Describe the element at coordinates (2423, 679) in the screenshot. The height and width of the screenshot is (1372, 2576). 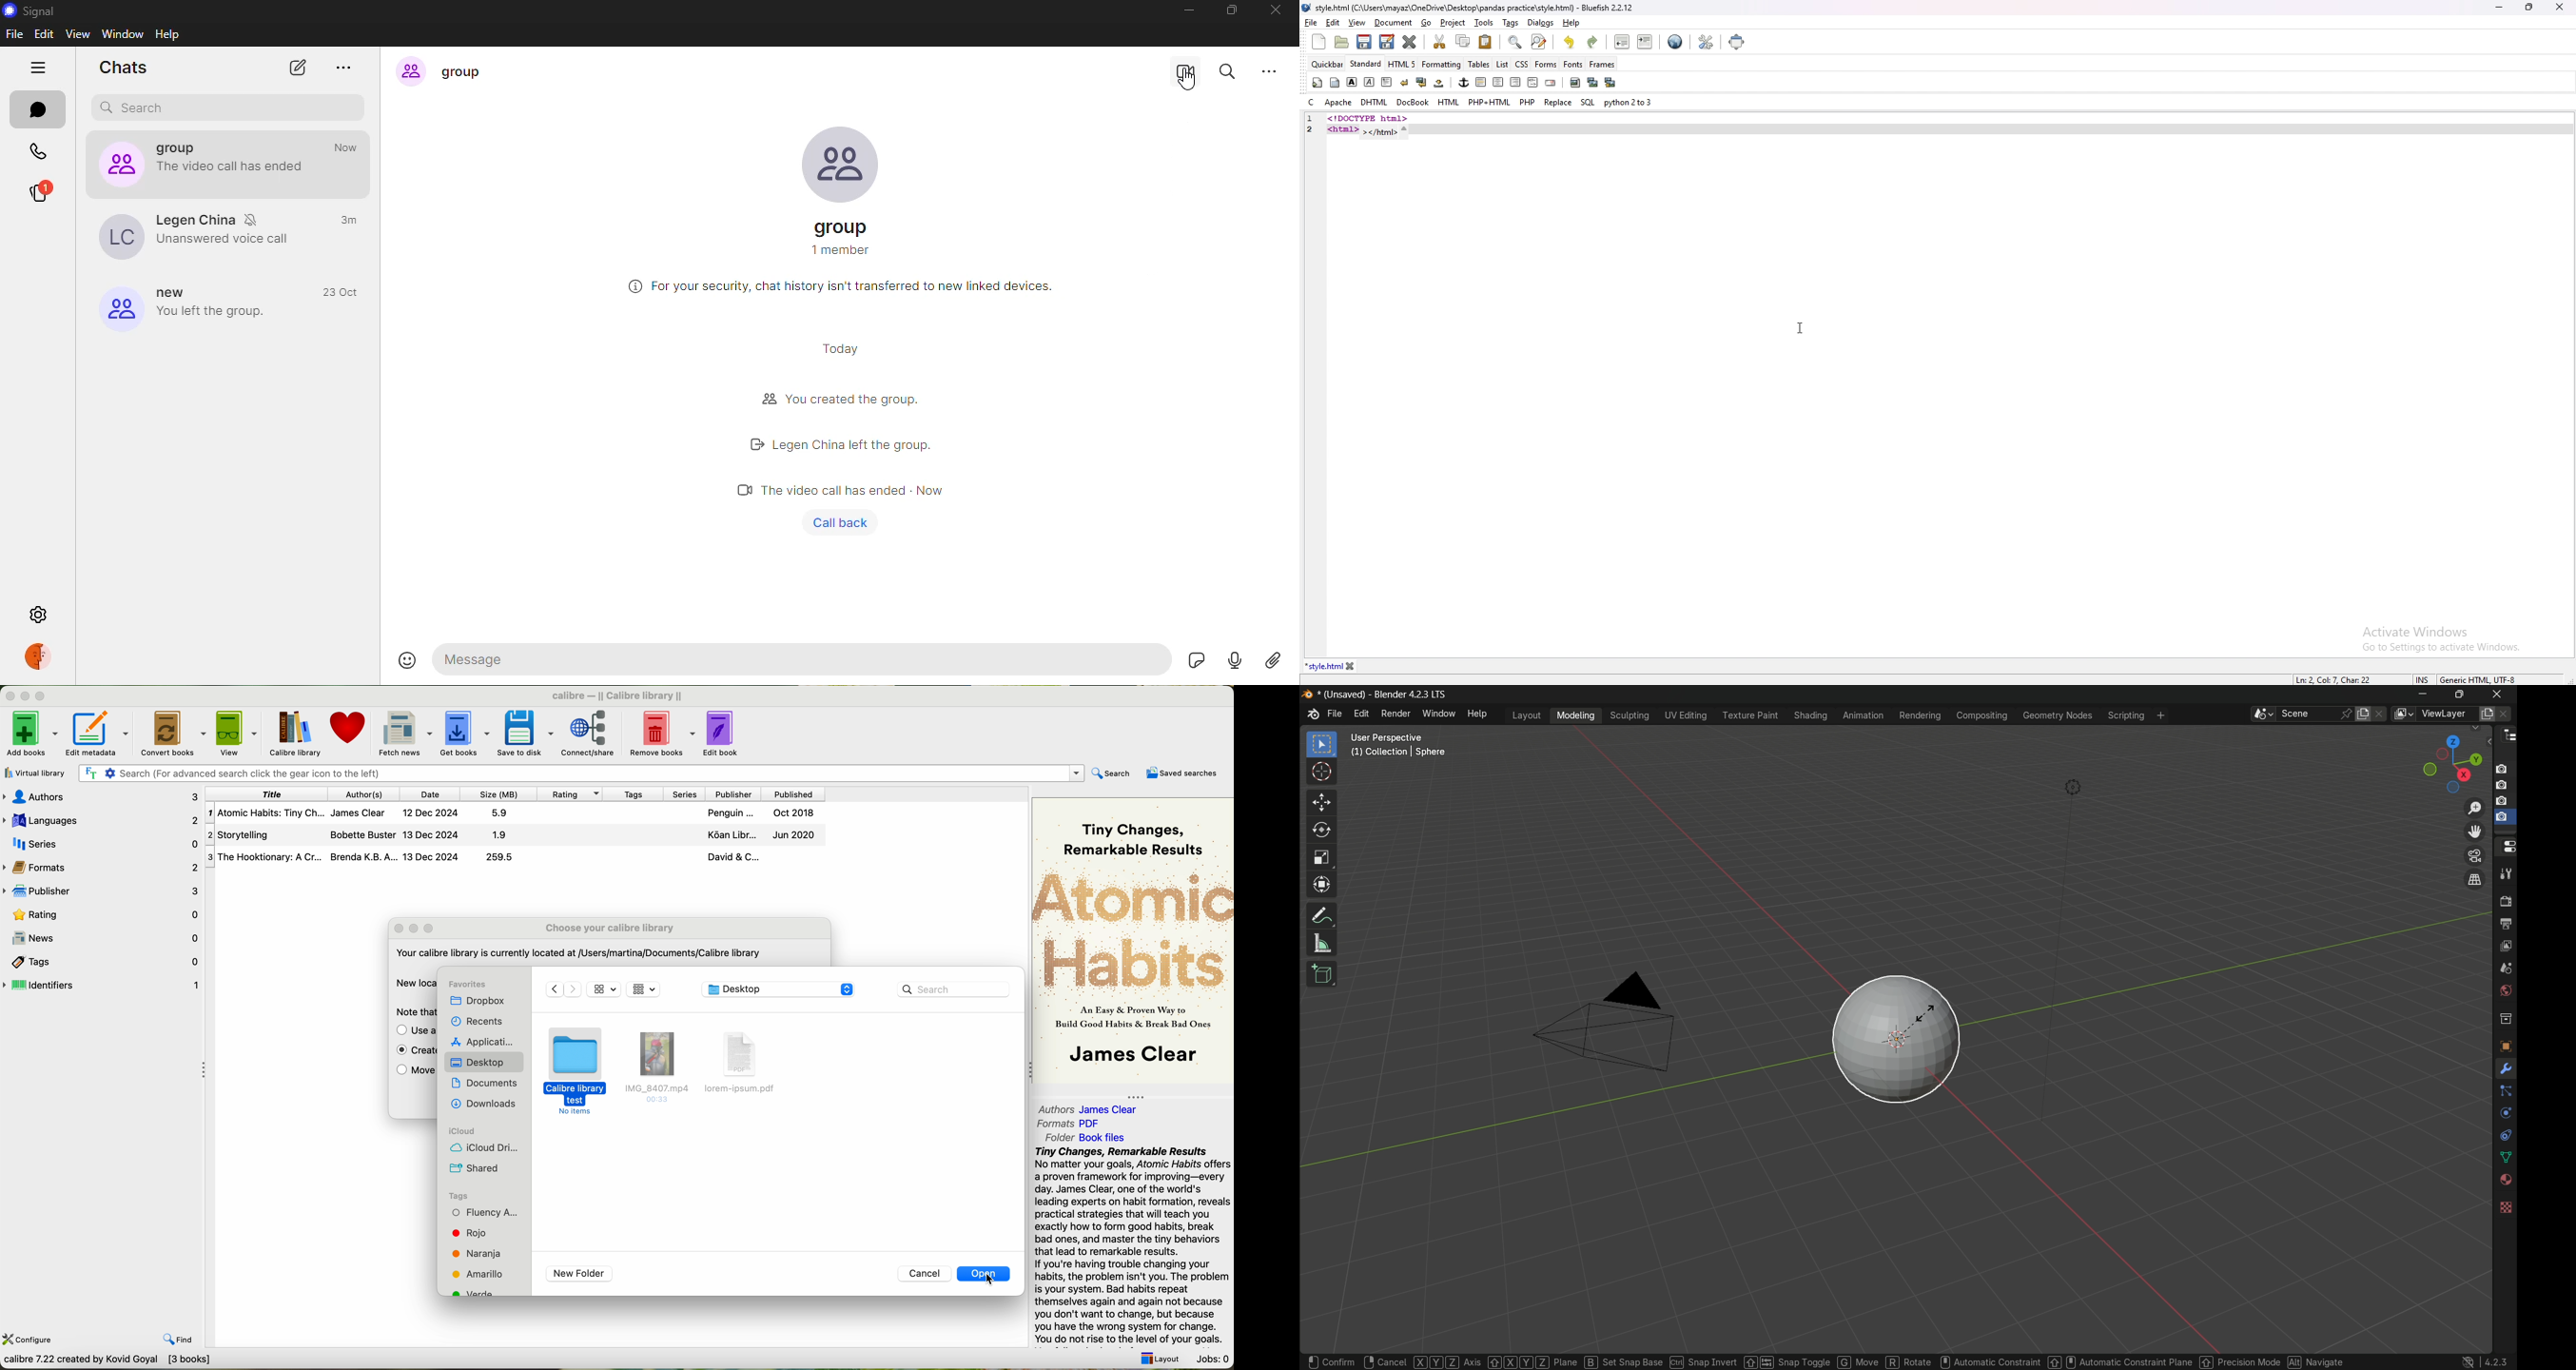
I see `cursor mode` at that location.